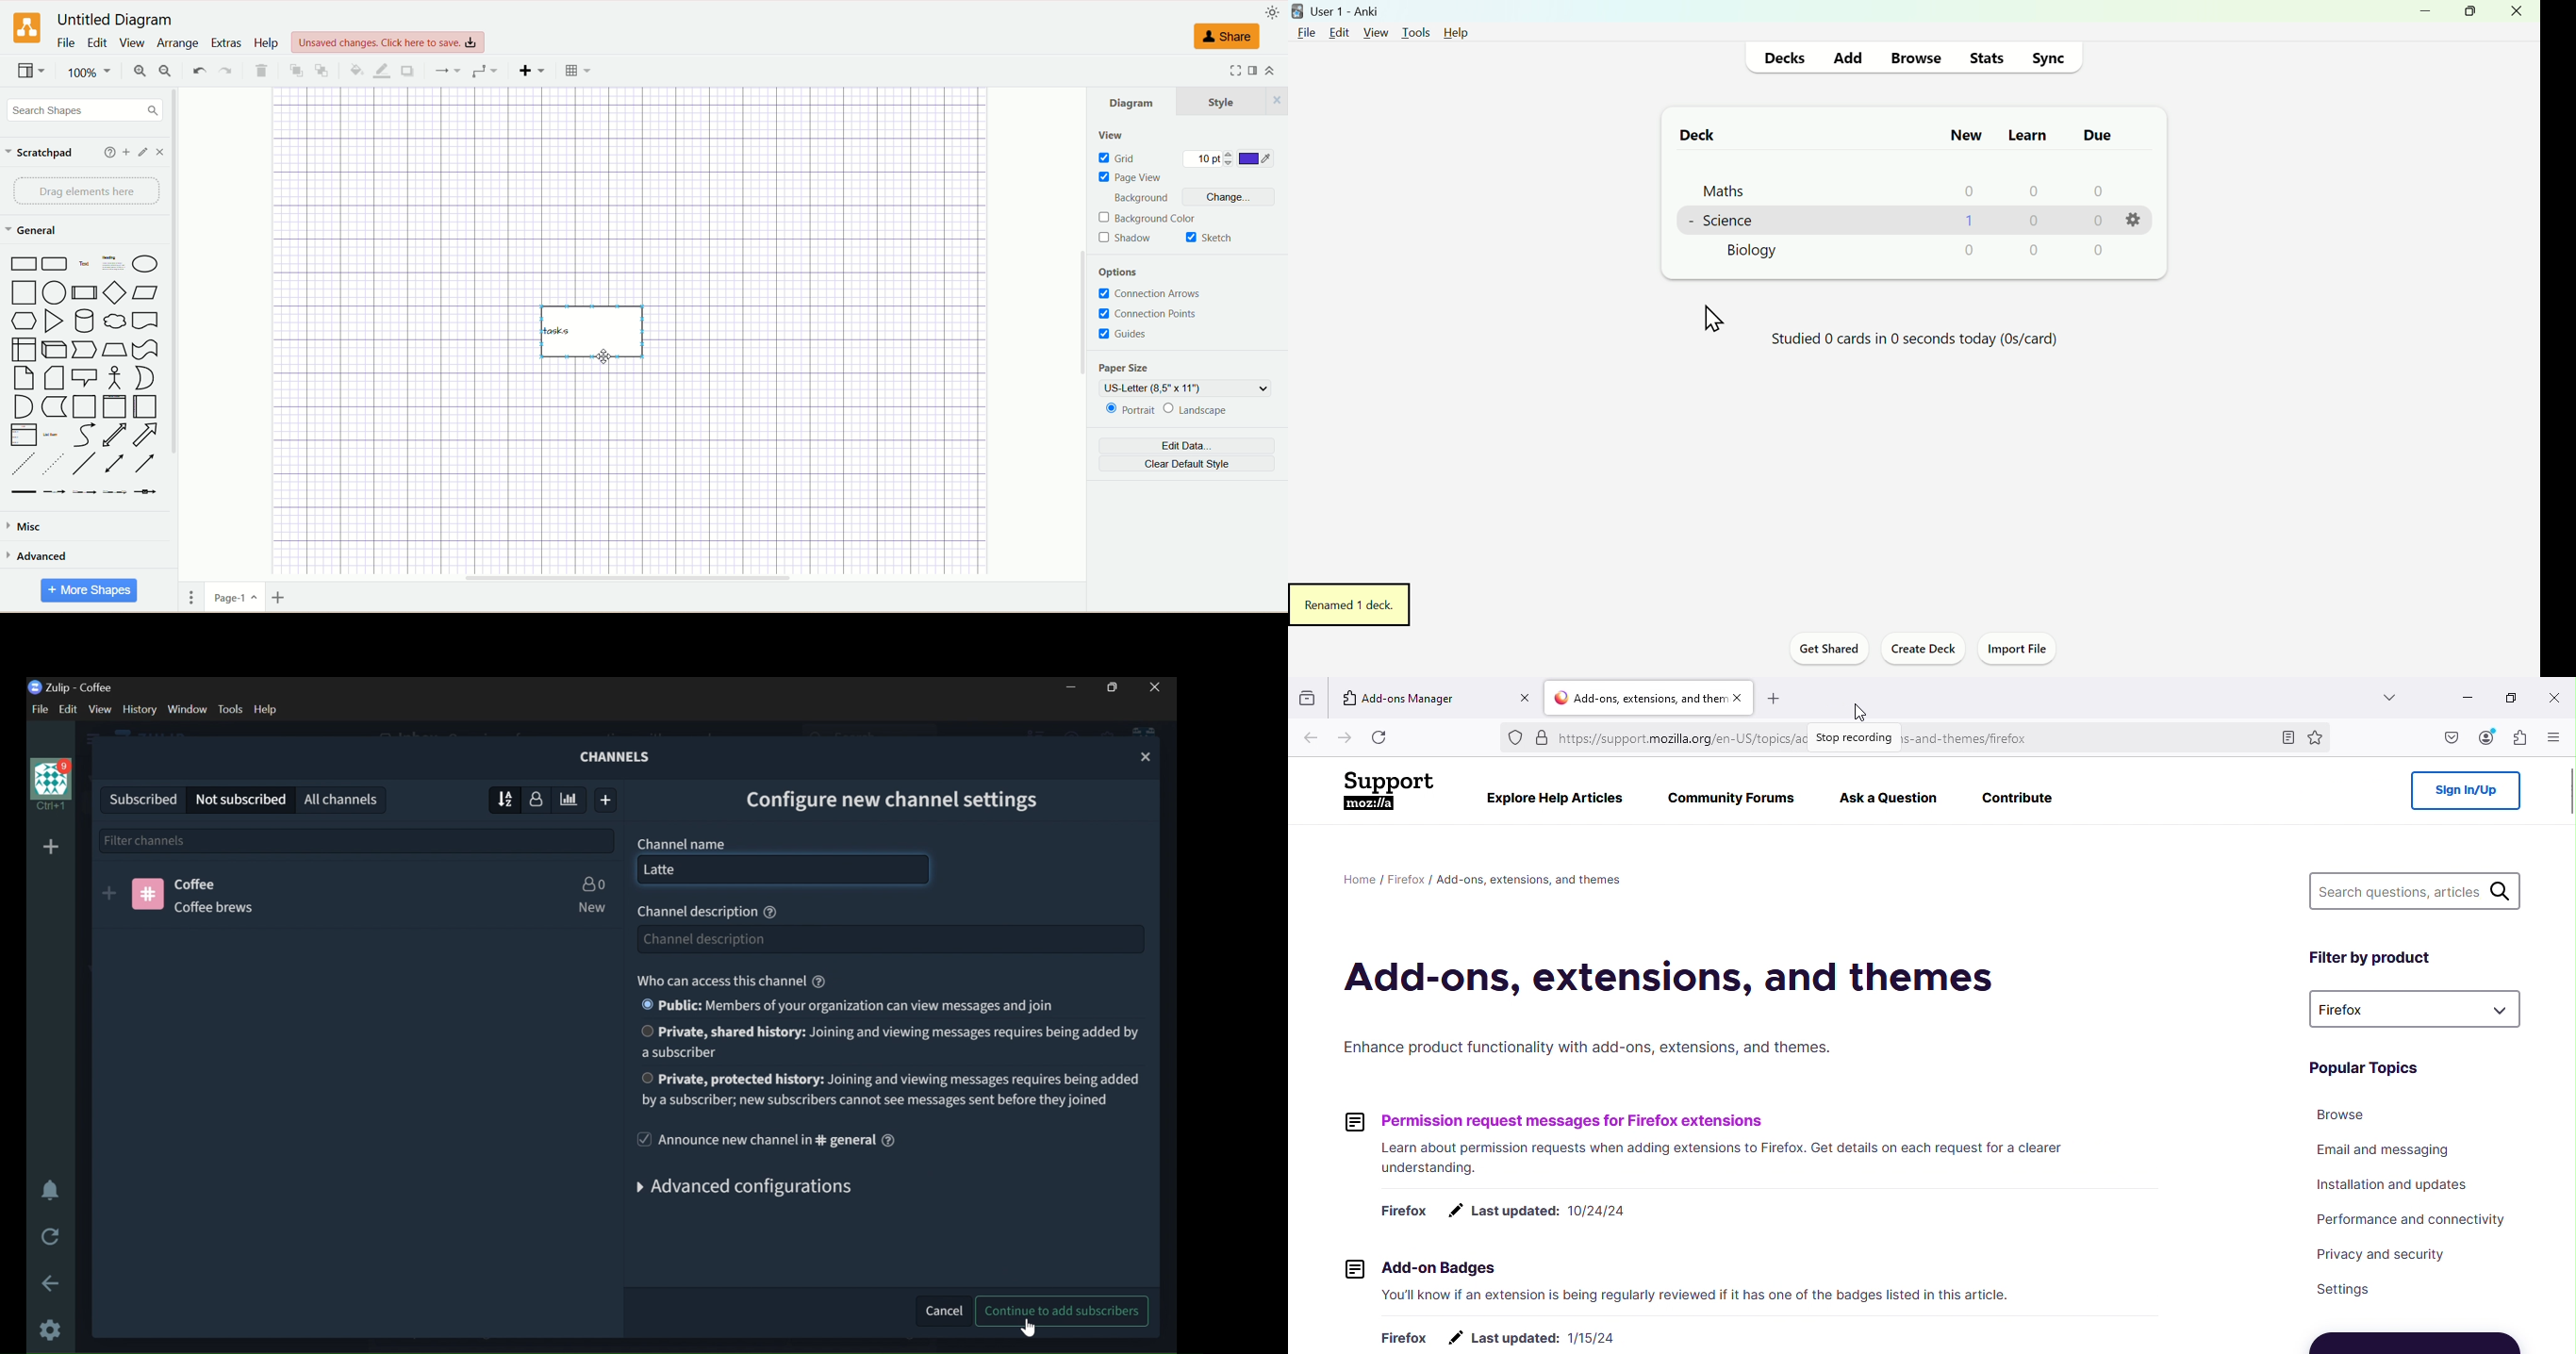 The width and height of the screenshot is (2576, 1372). I want to click on Sparsely Dotted Line, so click(52, 466).